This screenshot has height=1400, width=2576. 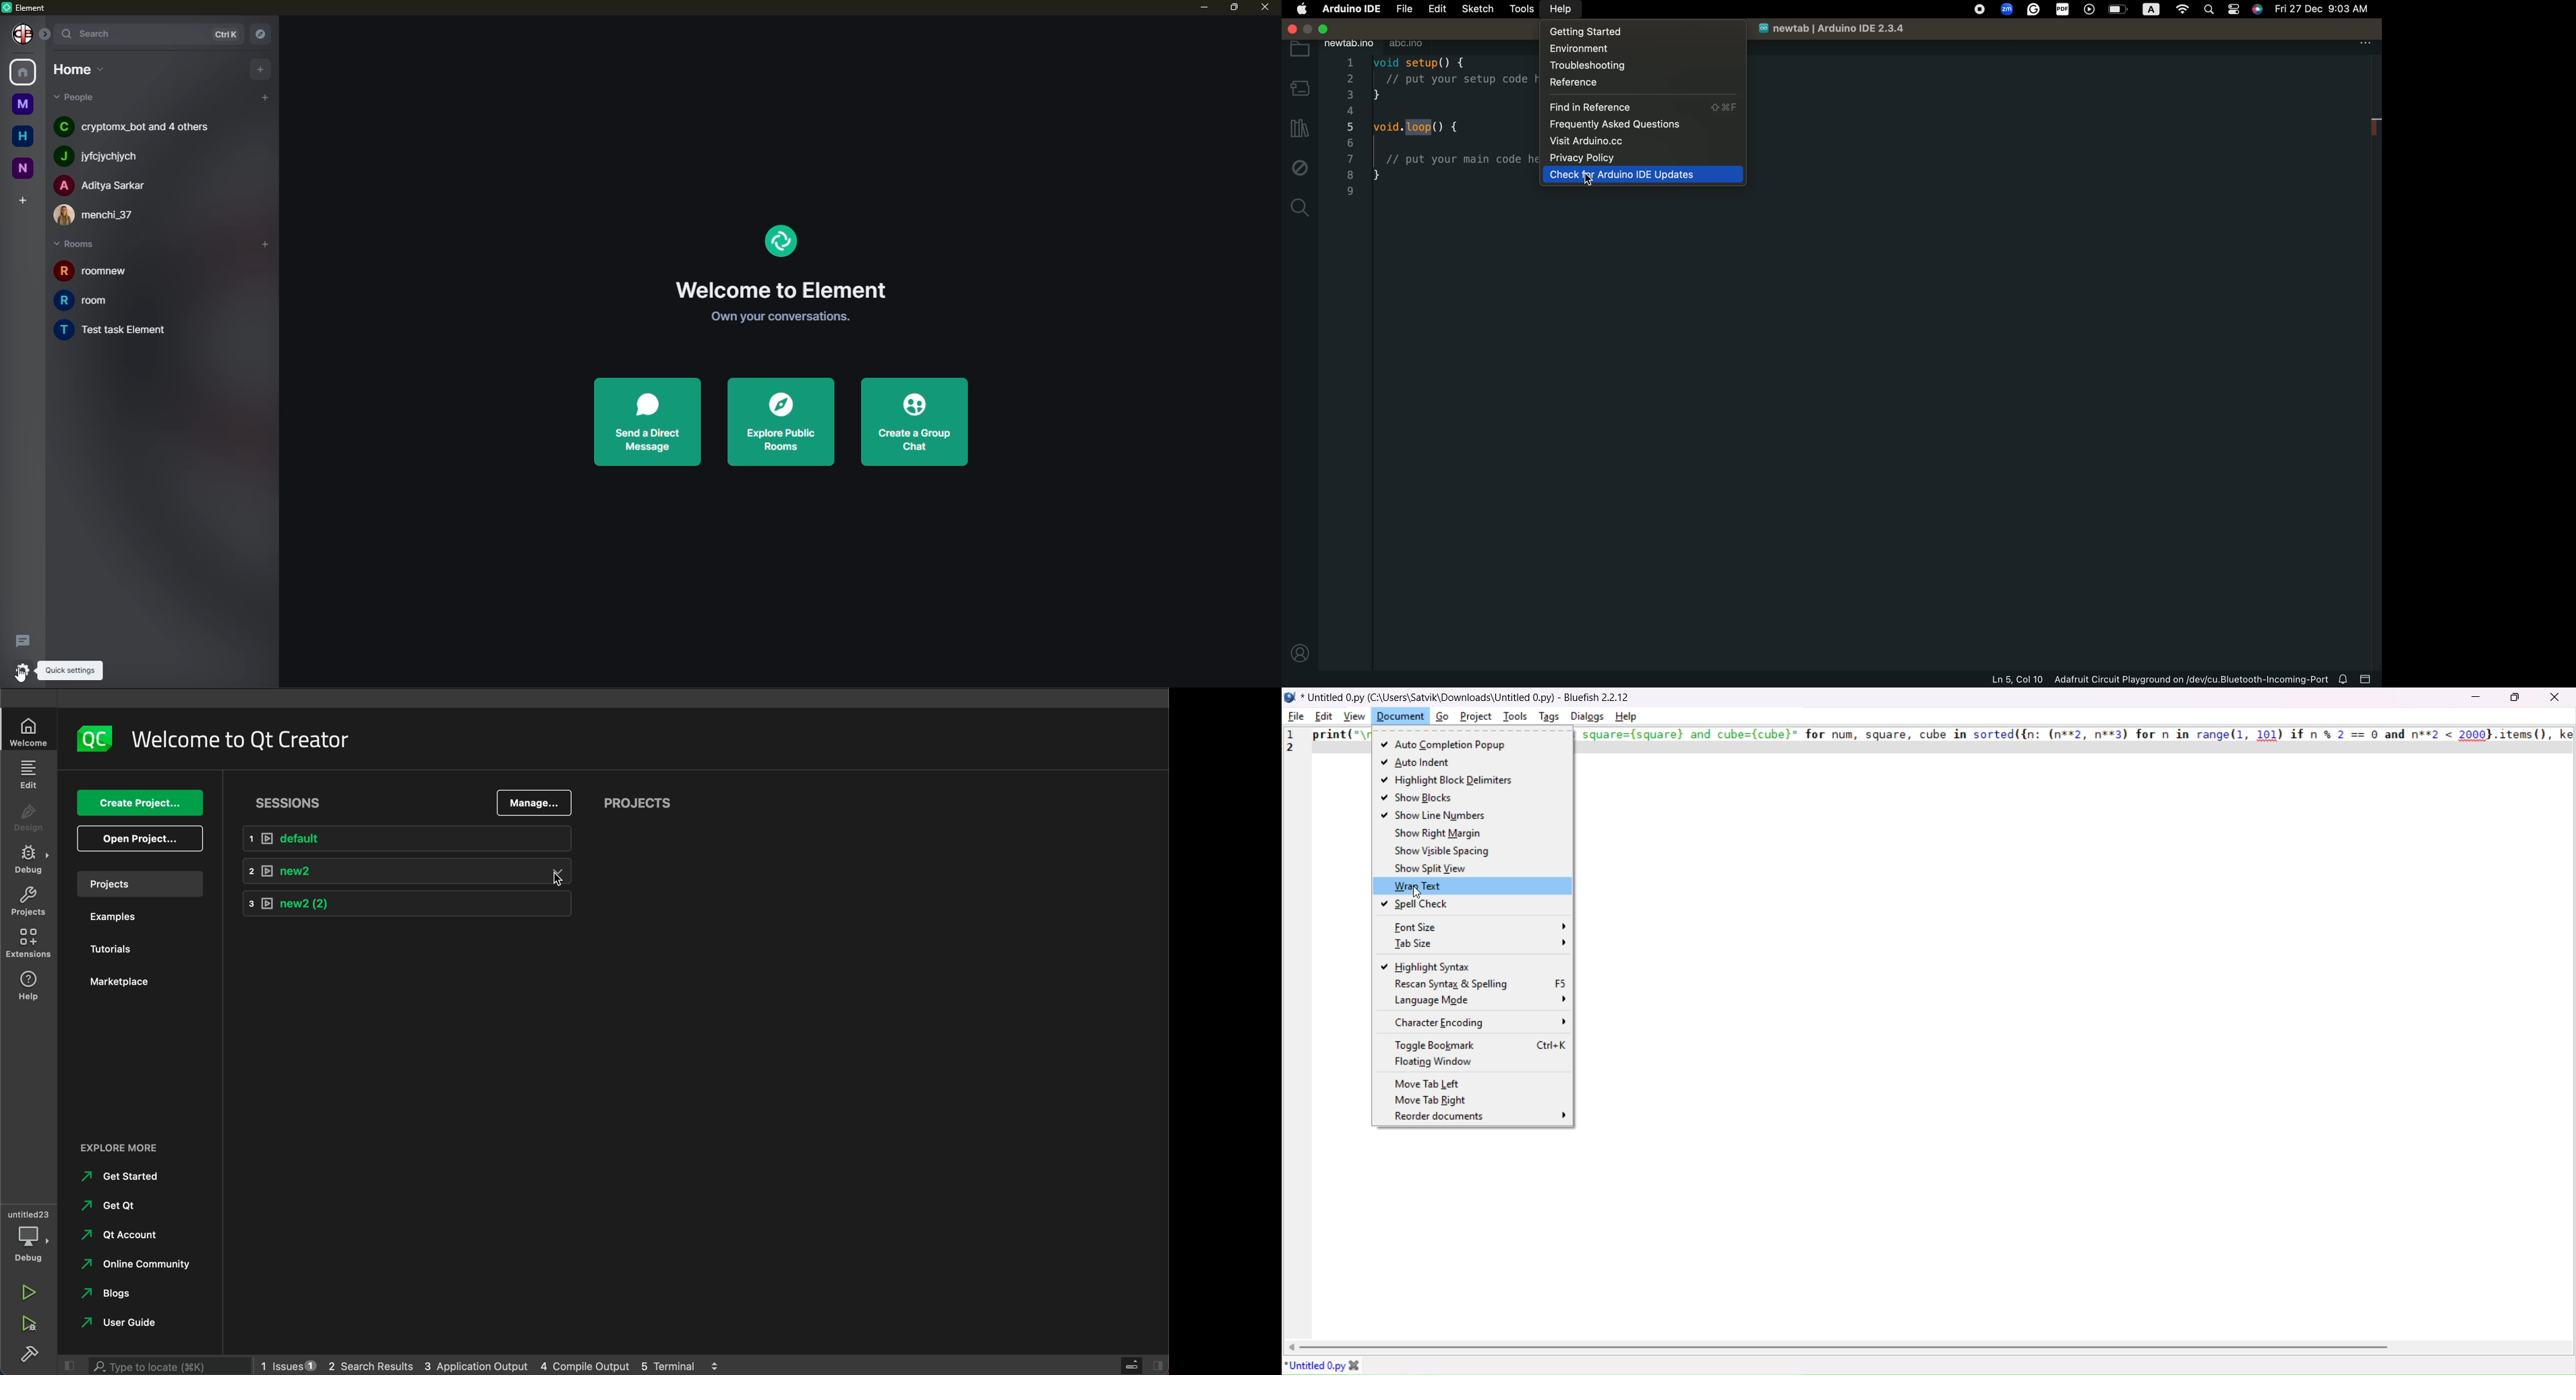 What do you see at coordinates (259, 32) in the screenshot?
I see `navigator` at bounding box center [259, 32].